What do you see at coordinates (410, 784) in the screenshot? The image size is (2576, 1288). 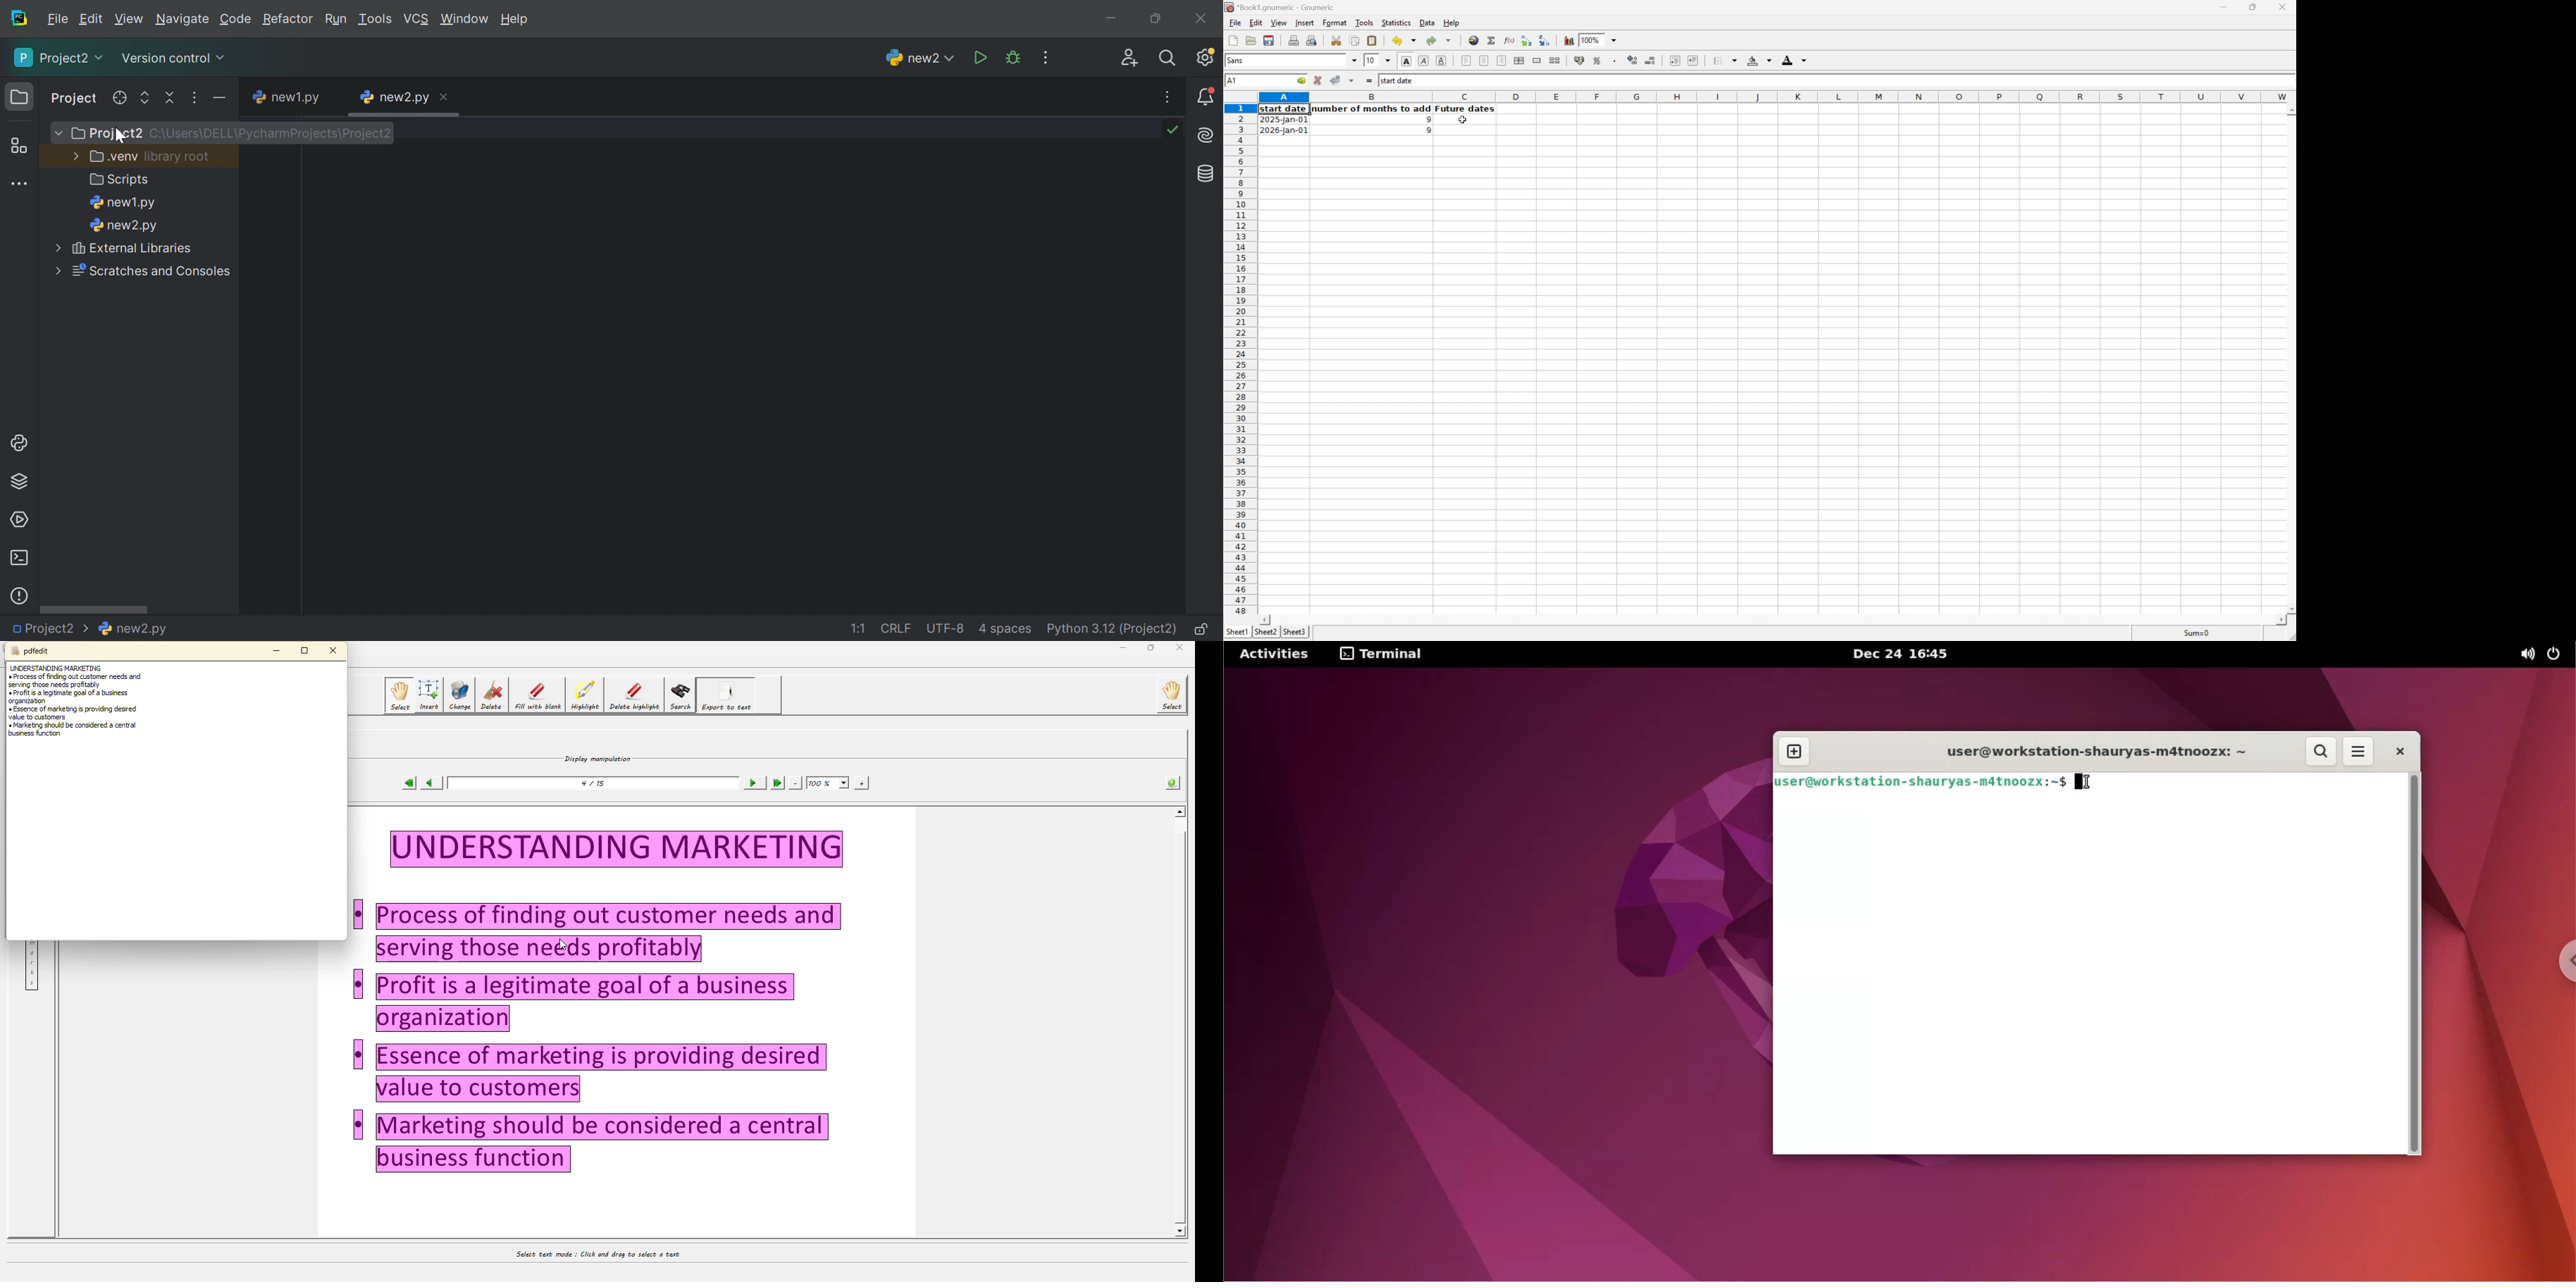 I see `first page` at bounding box center [410, 784].